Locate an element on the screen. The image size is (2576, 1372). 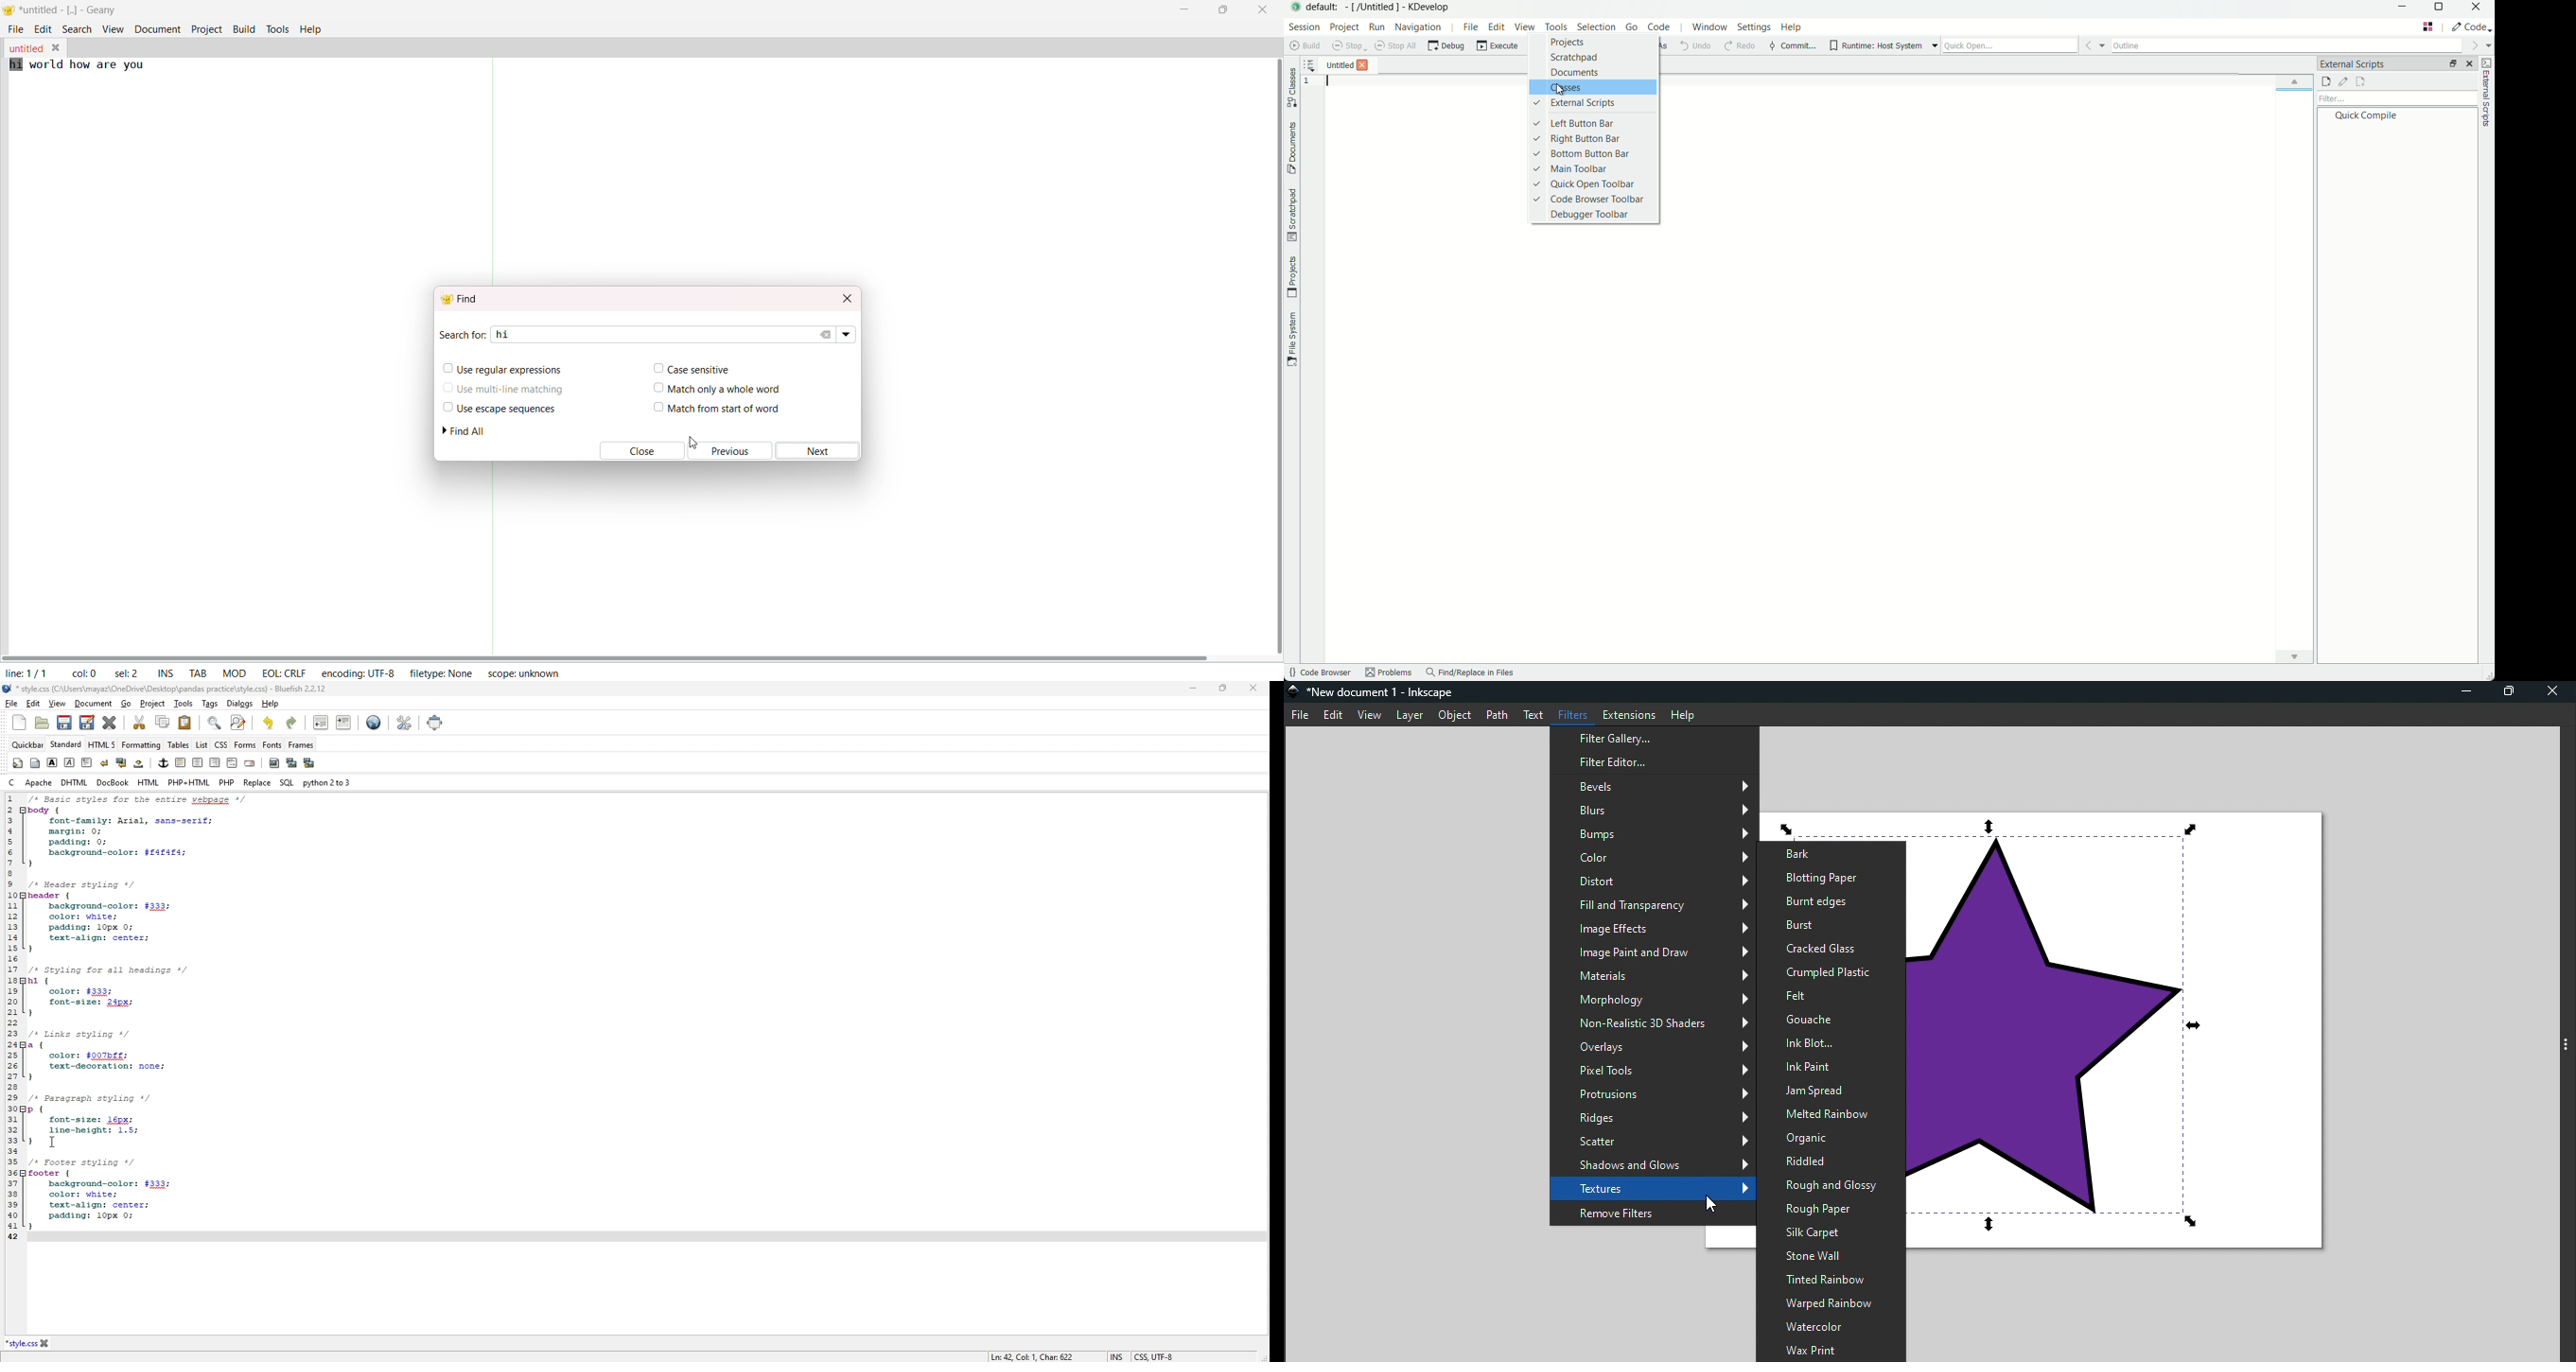
remove external scripts is located at coordinates (2360, 82).